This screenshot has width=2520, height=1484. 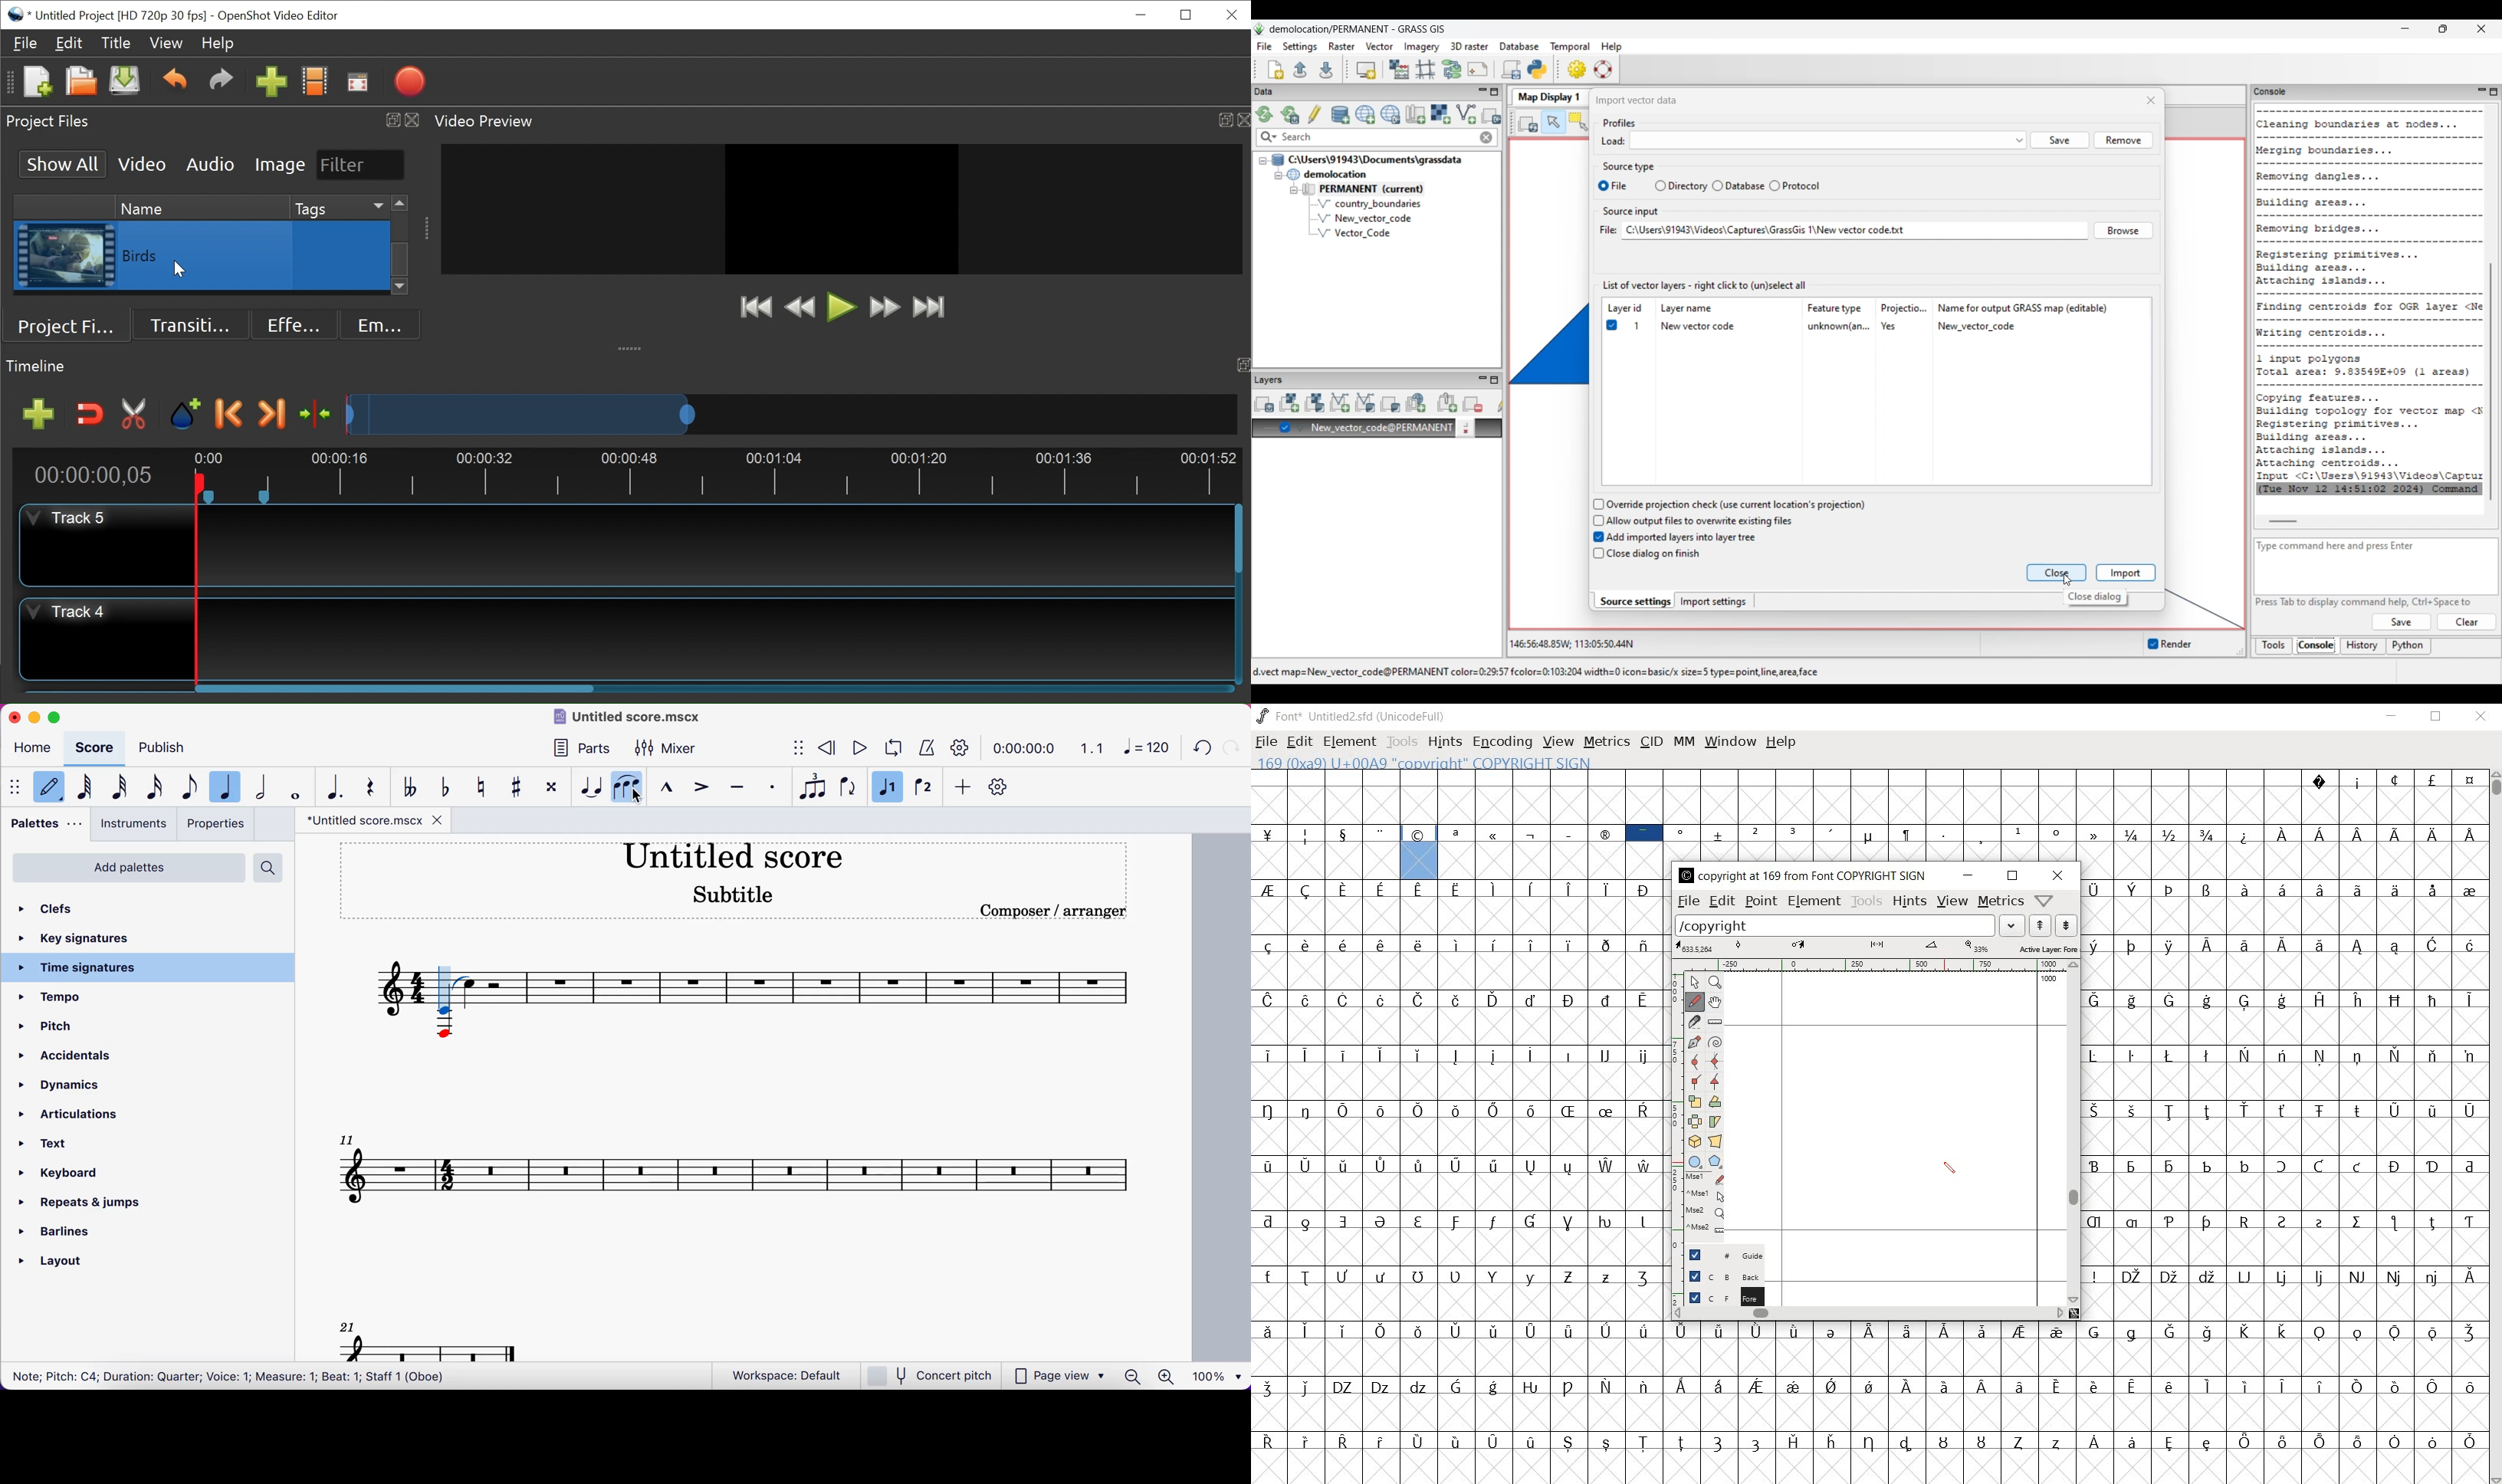 What do you see at coordinates (71, 1085) in the screenshot?
I see `dynamics` at bounding box center [71, 1085].